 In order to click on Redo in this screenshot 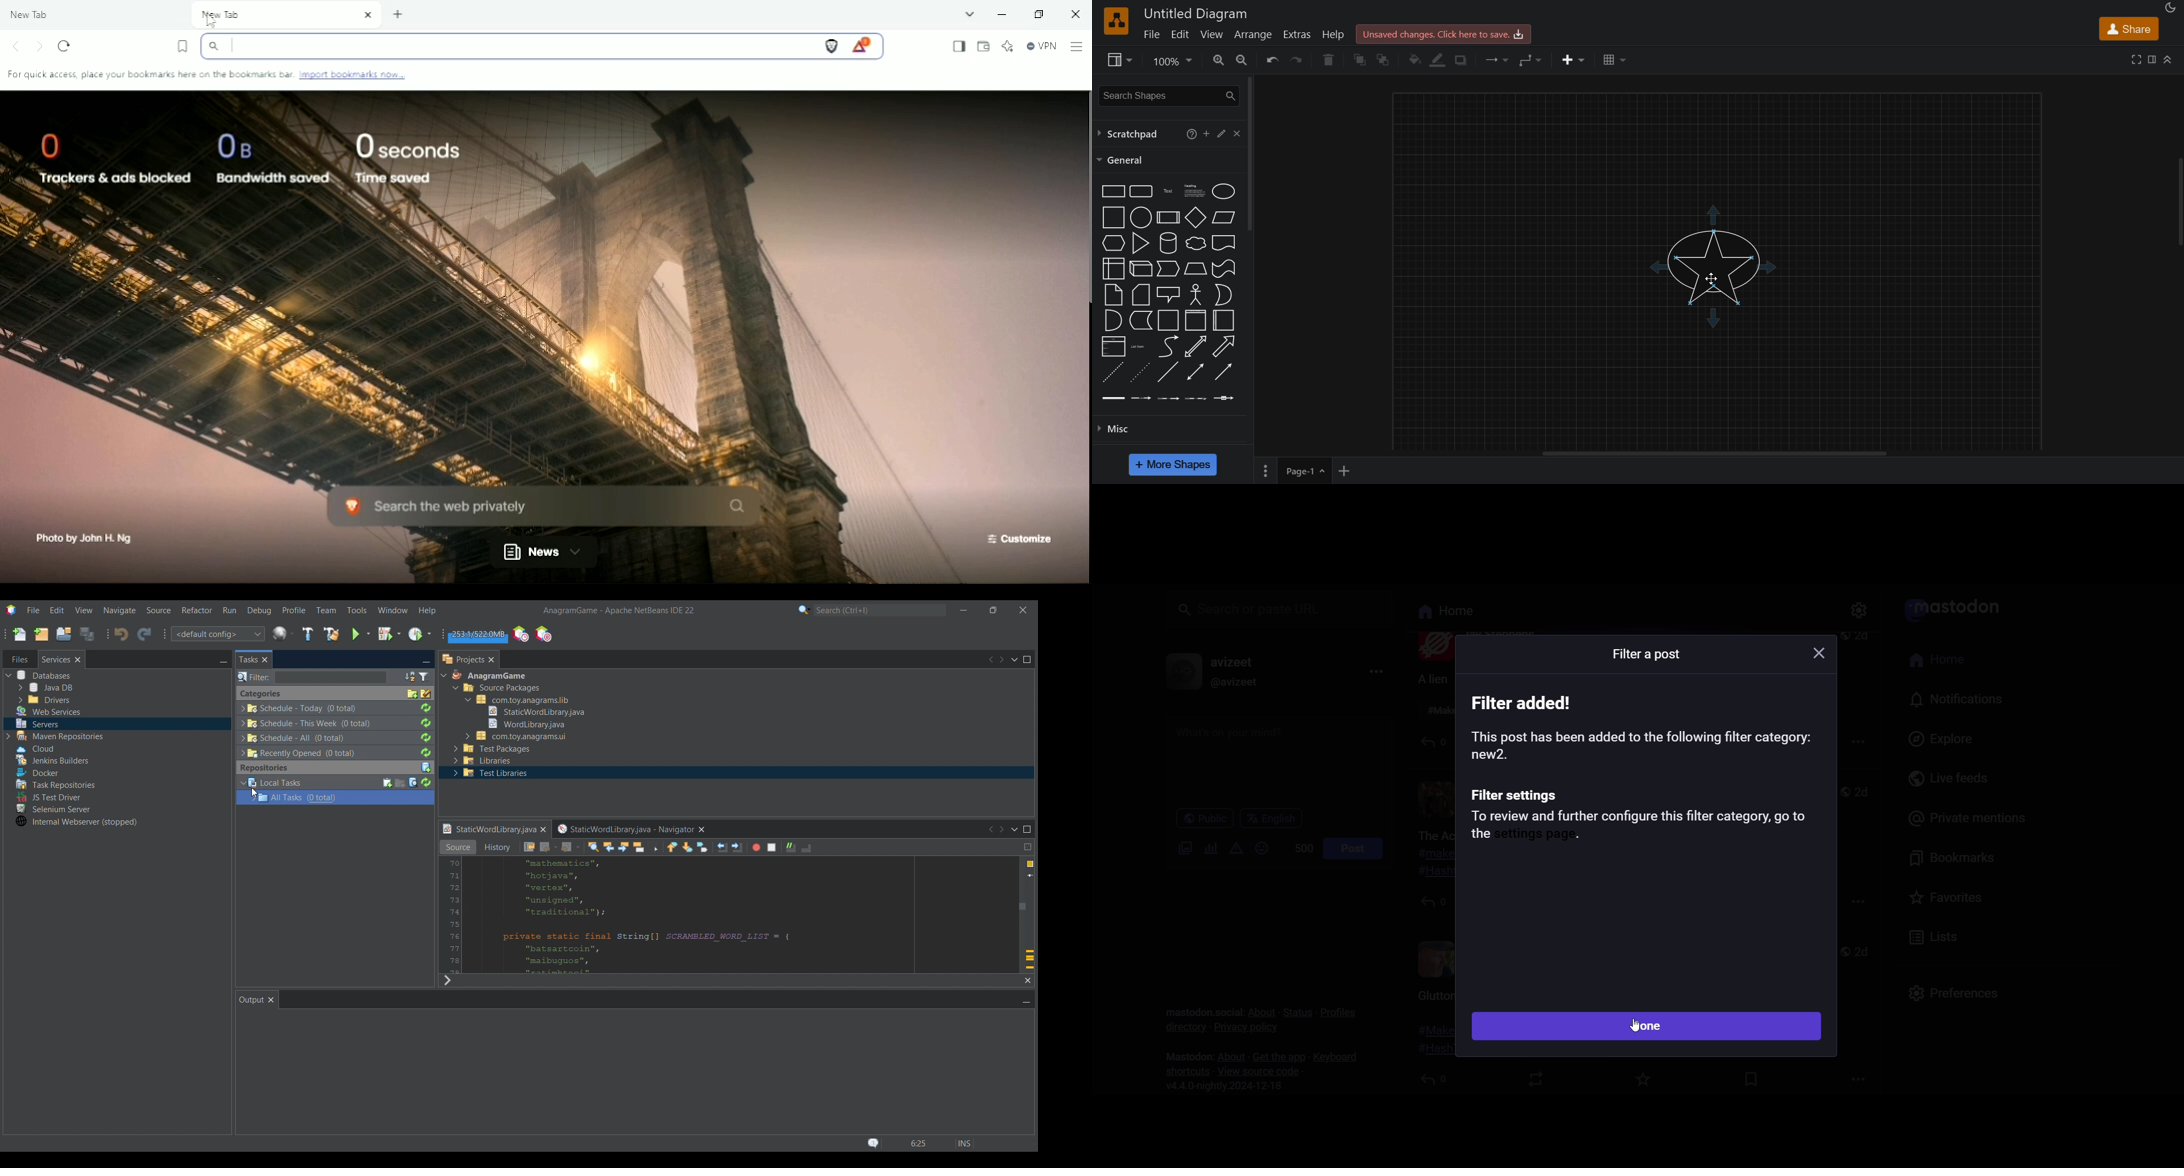, I will do `click(144, 634)`.